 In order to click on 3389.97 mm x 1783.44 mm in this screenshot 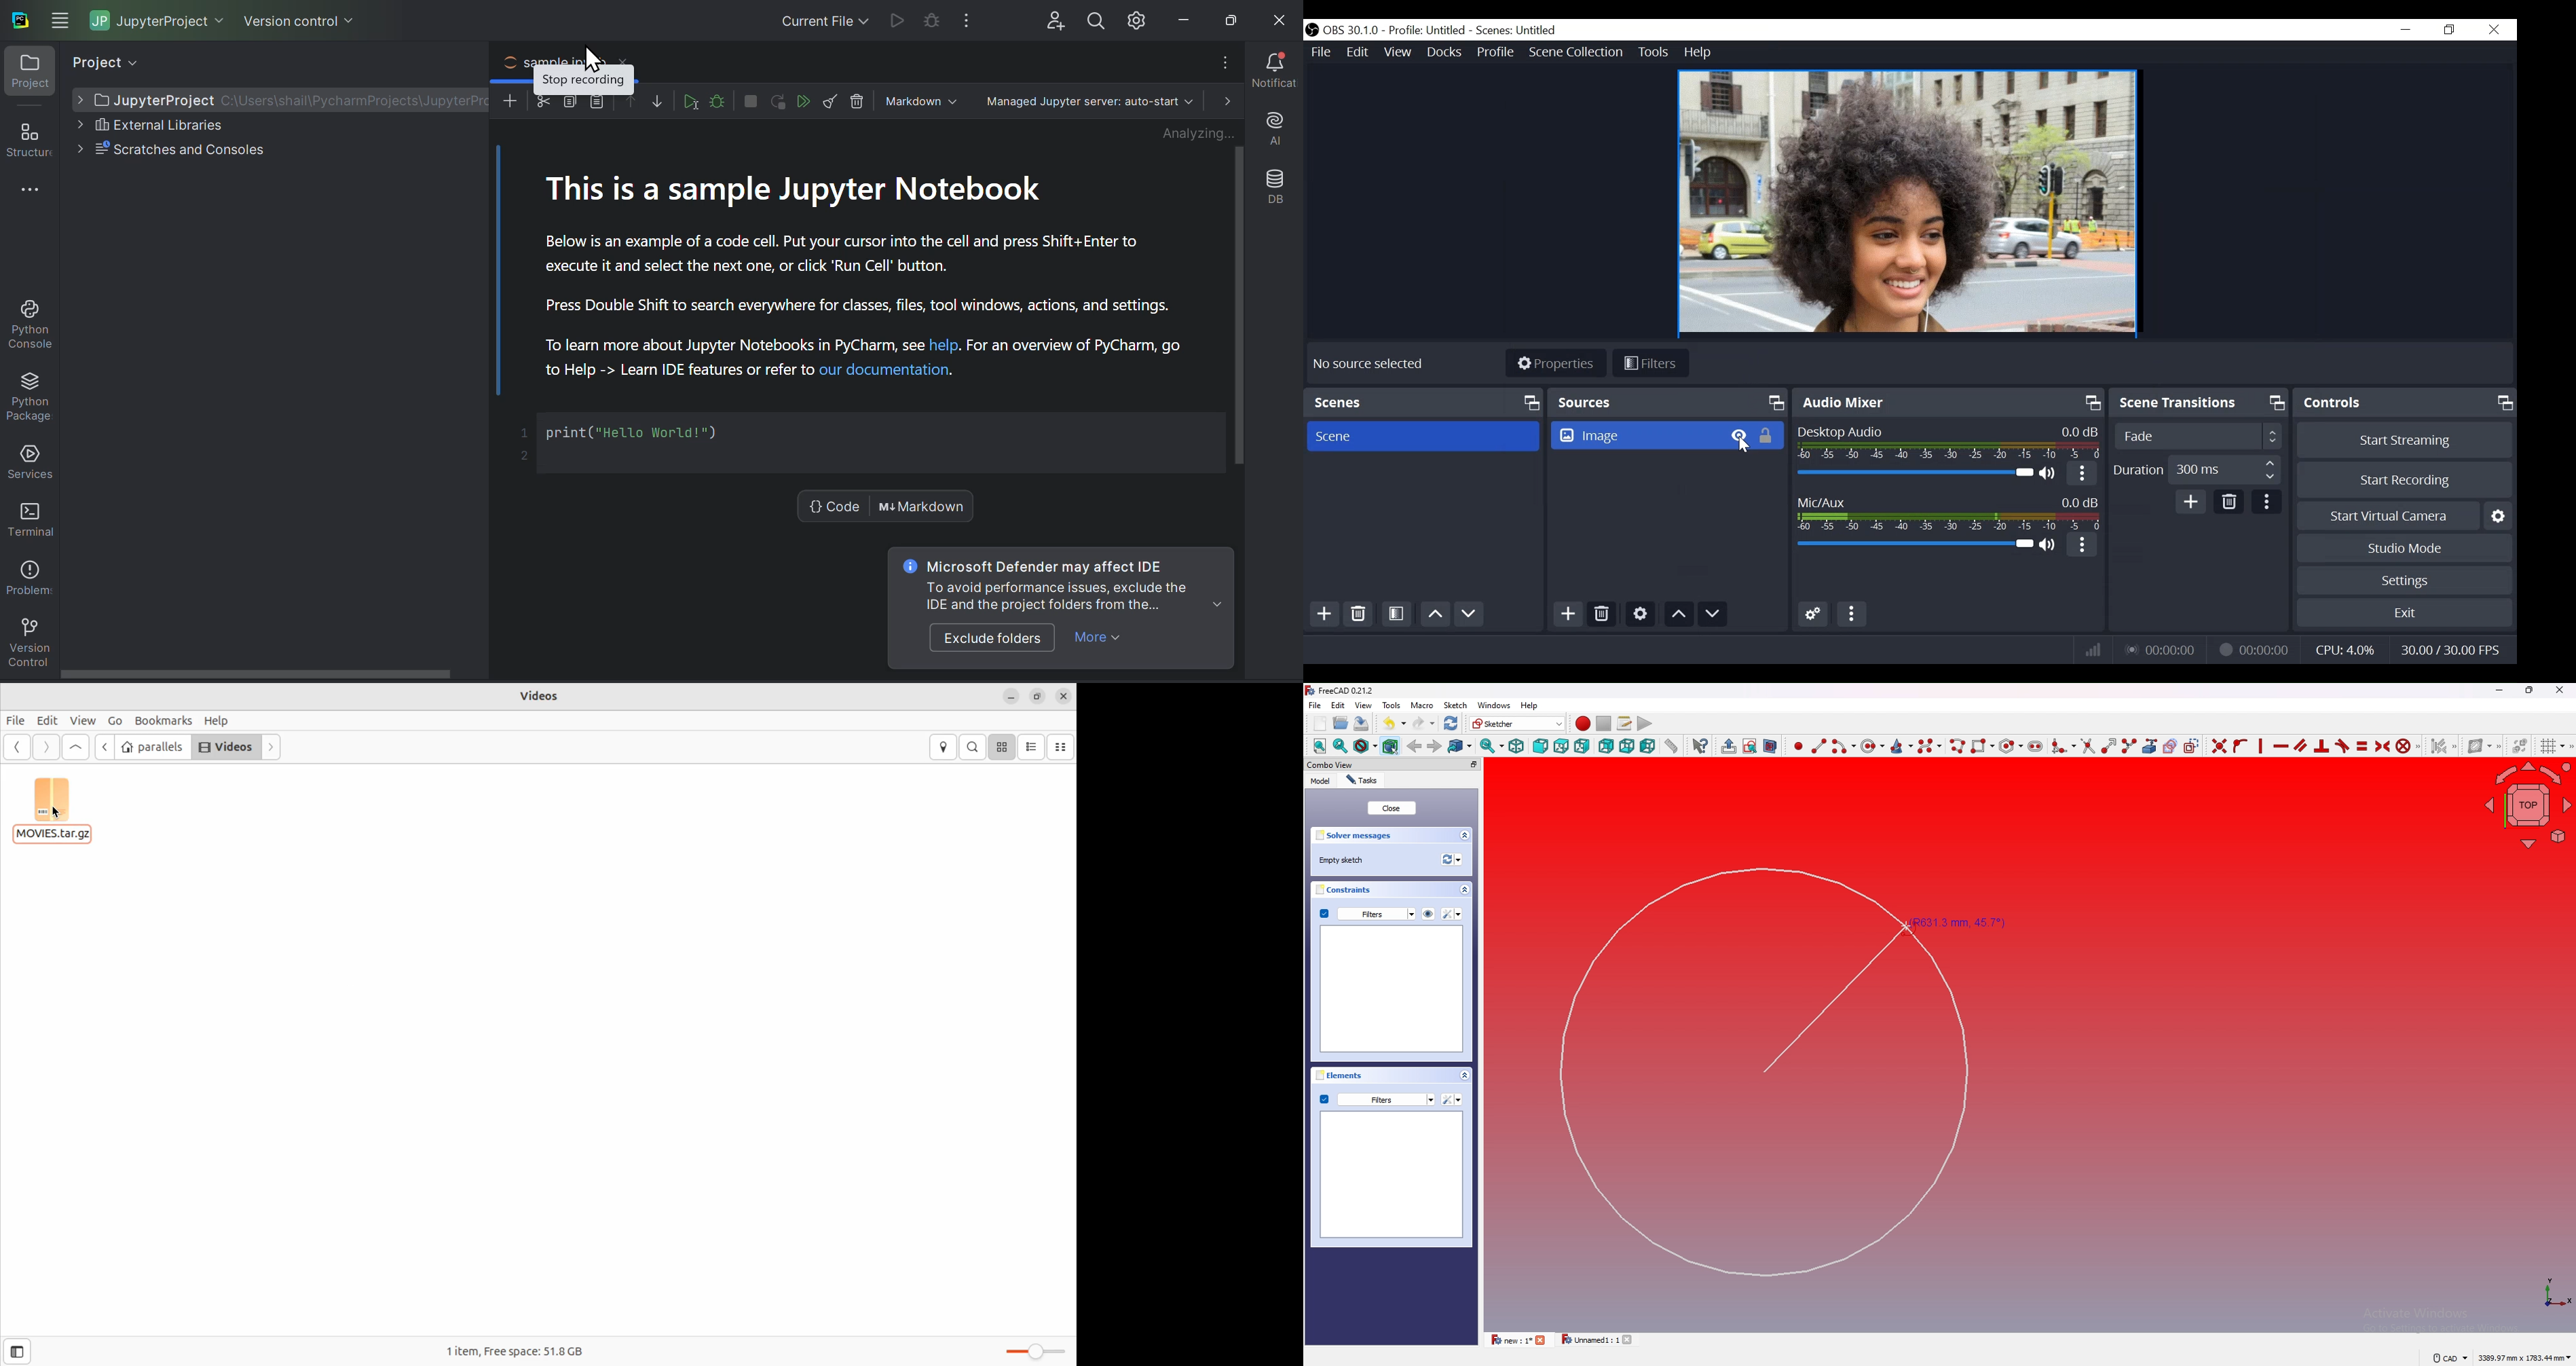, I will do `click(2524, 1357)`.